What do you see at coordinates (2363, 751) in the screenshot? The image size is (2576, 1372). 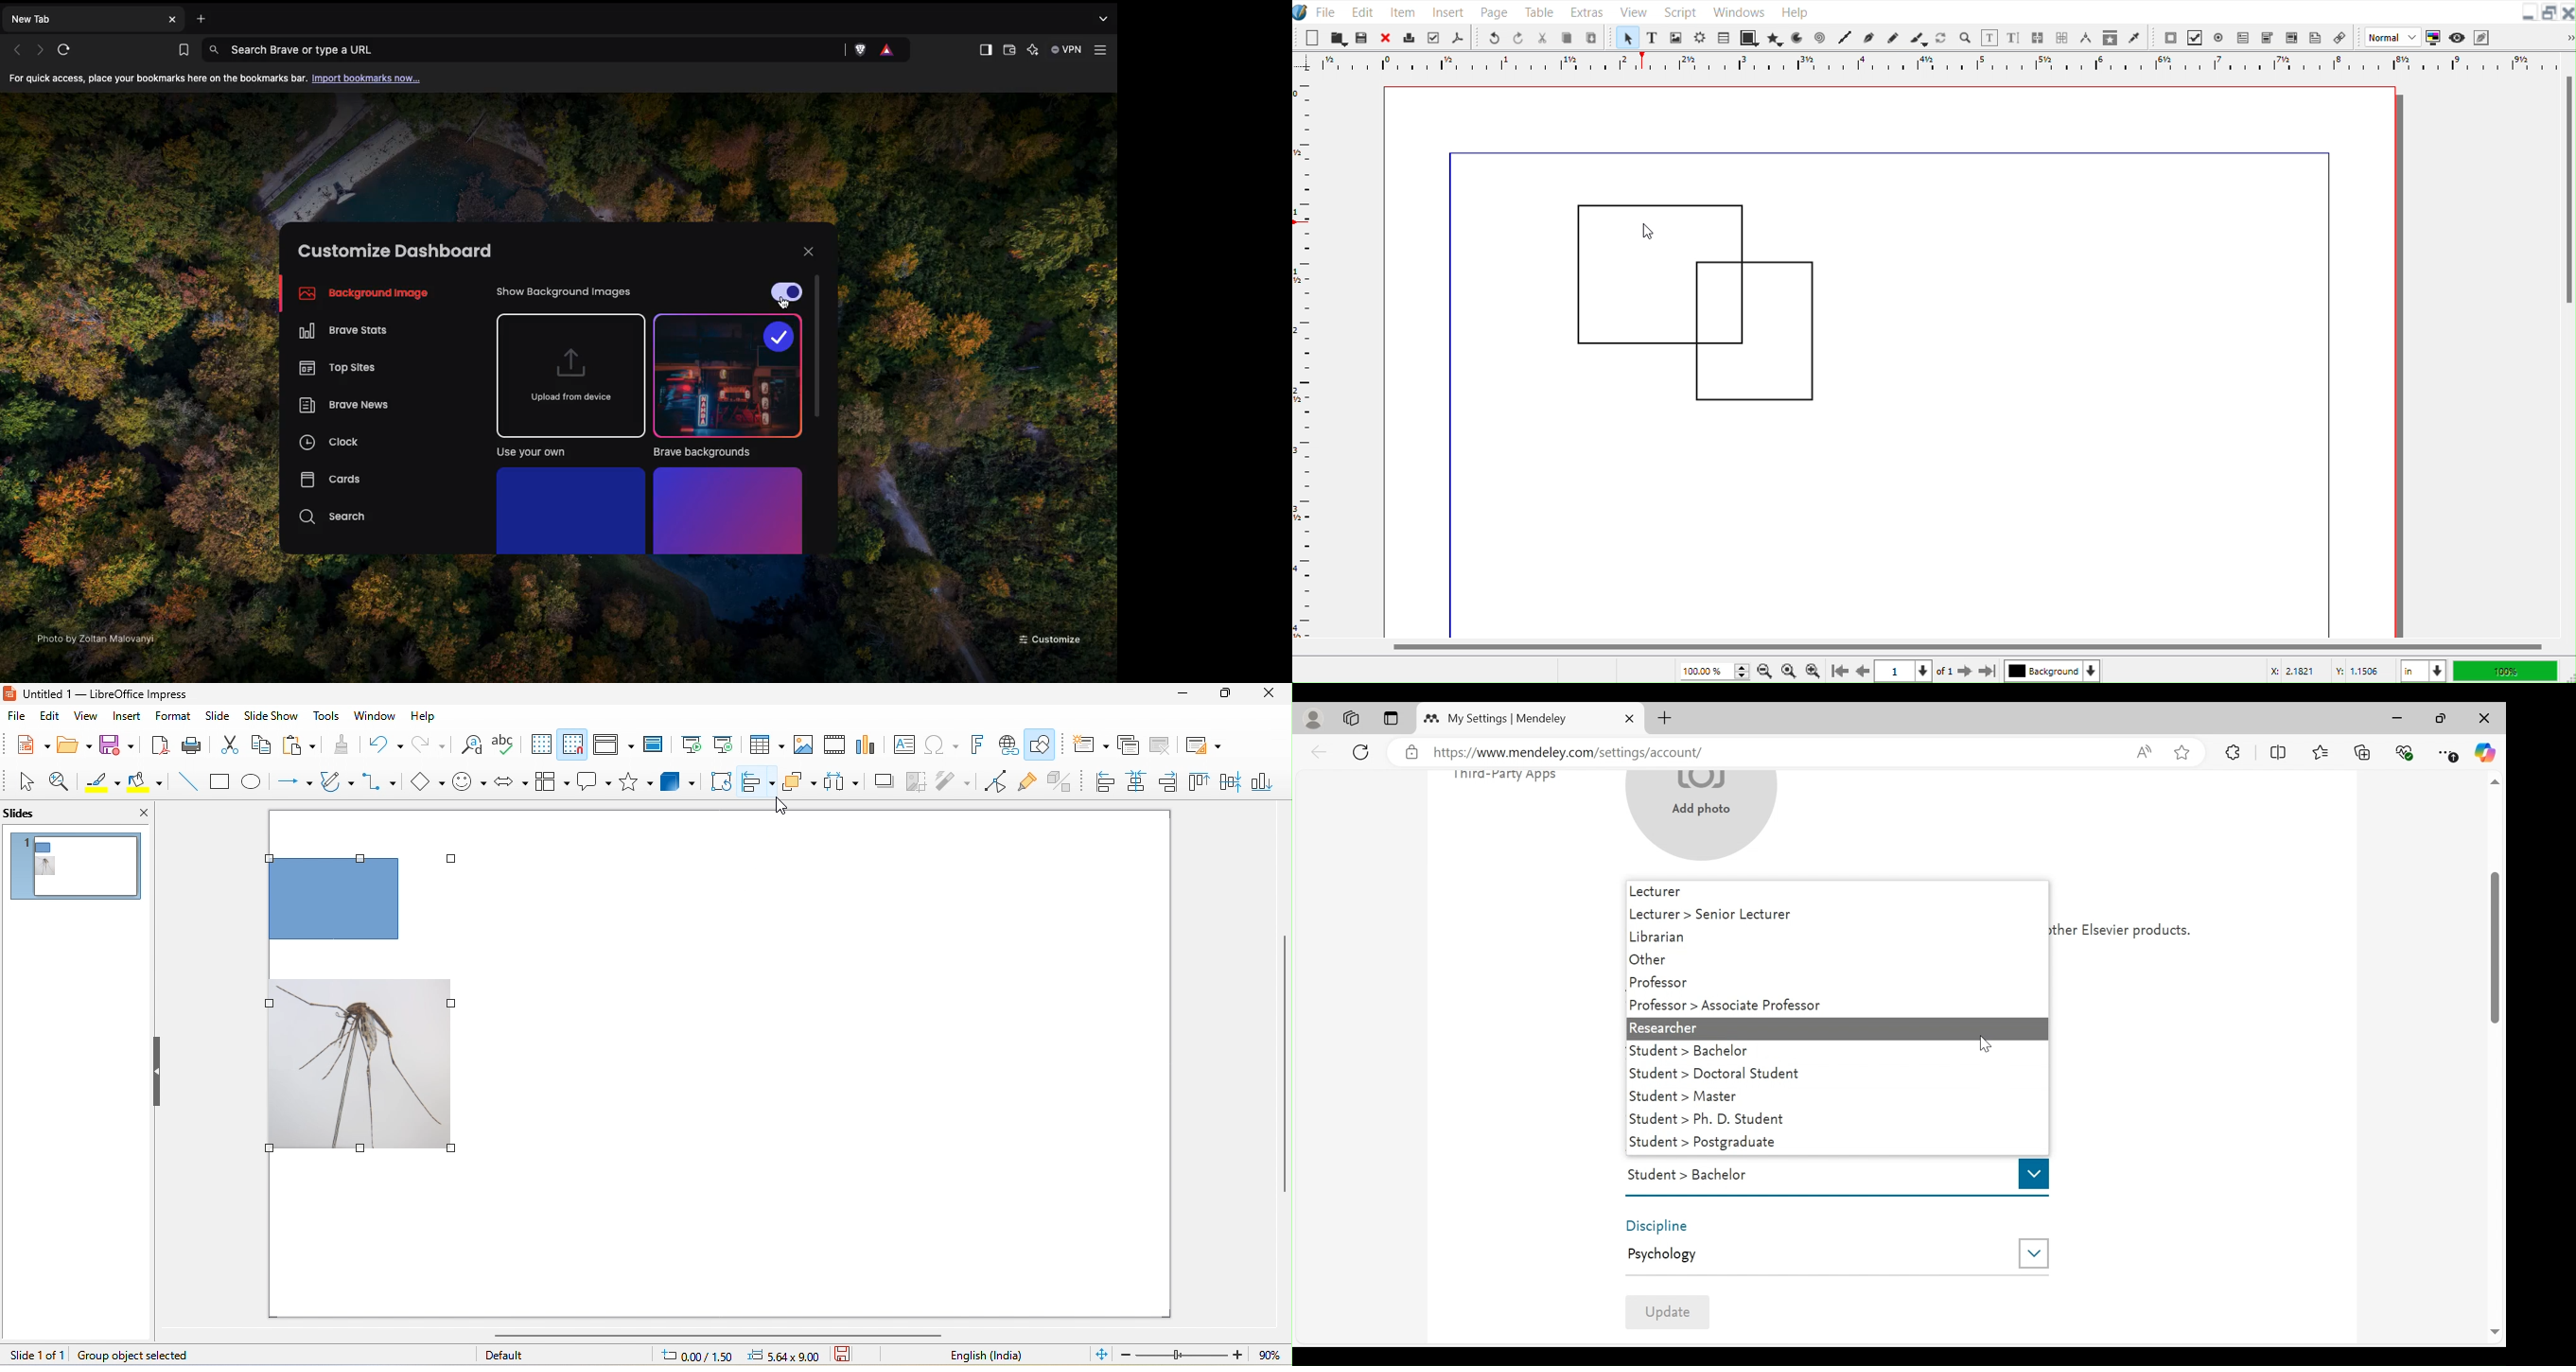 I see `Collections` at bounding box center [2363, 751].